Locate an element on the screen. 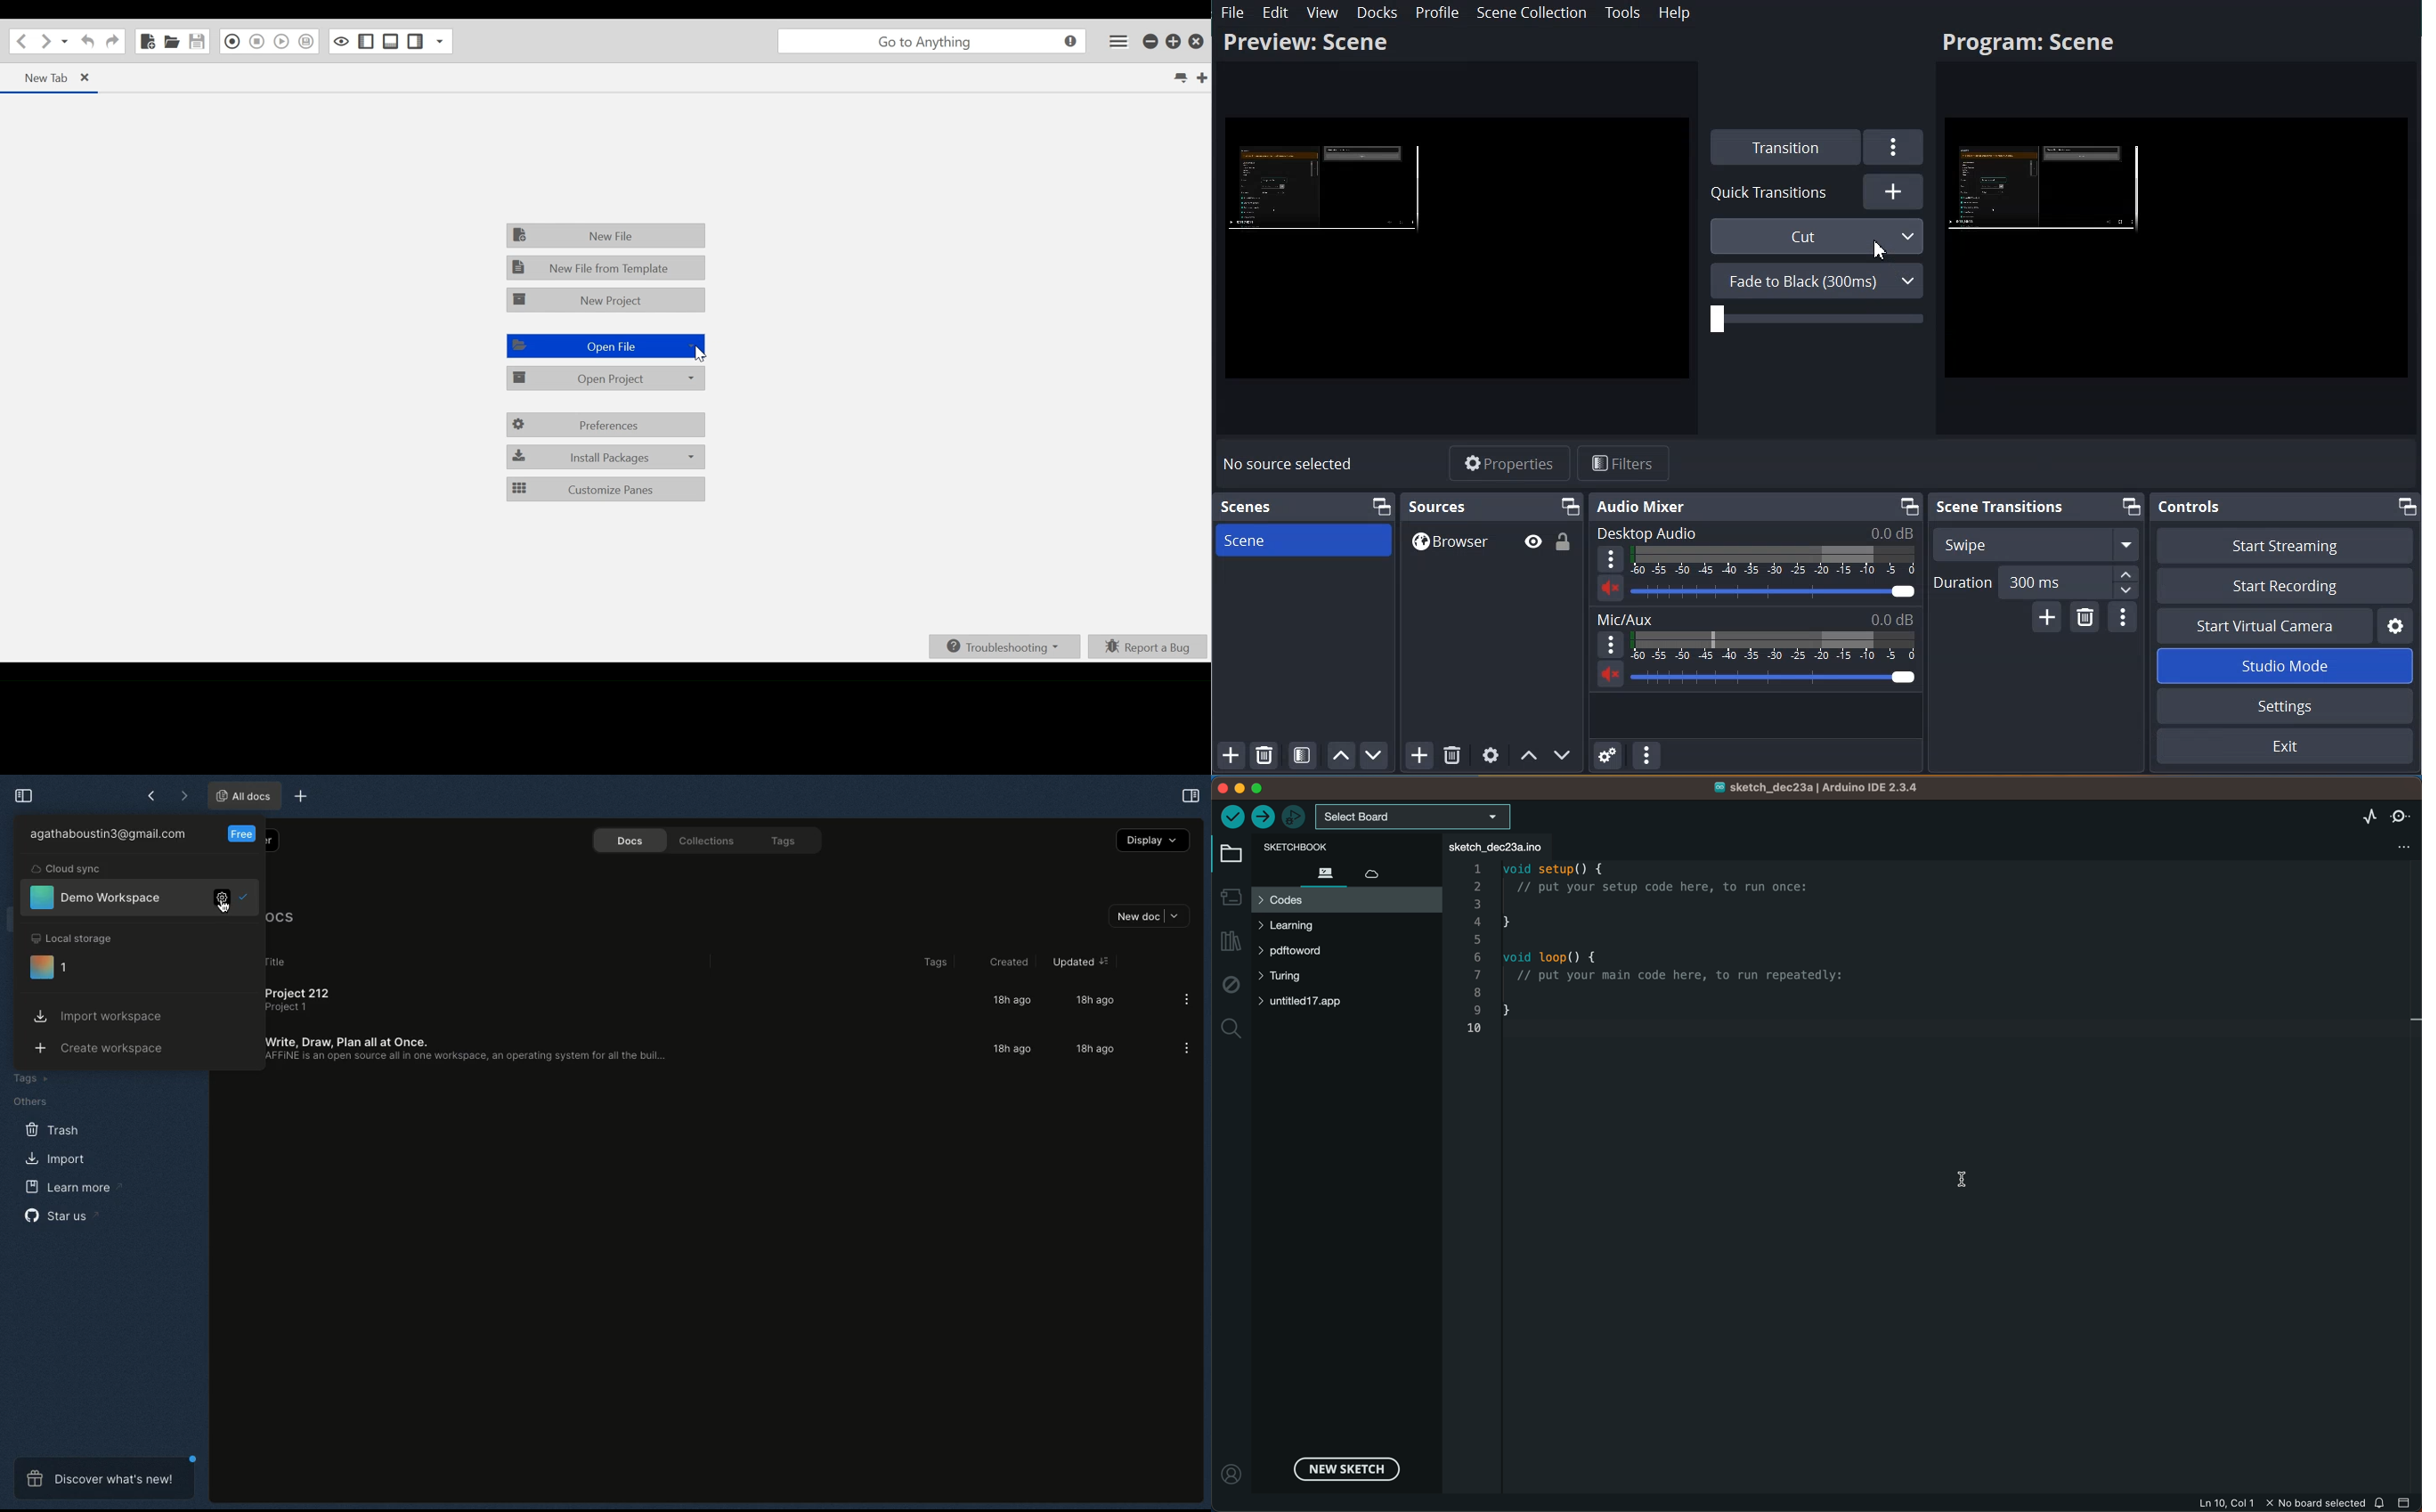 This screenshot has width=2436, height=1512. Duration is located at coordinates (2036, 583).